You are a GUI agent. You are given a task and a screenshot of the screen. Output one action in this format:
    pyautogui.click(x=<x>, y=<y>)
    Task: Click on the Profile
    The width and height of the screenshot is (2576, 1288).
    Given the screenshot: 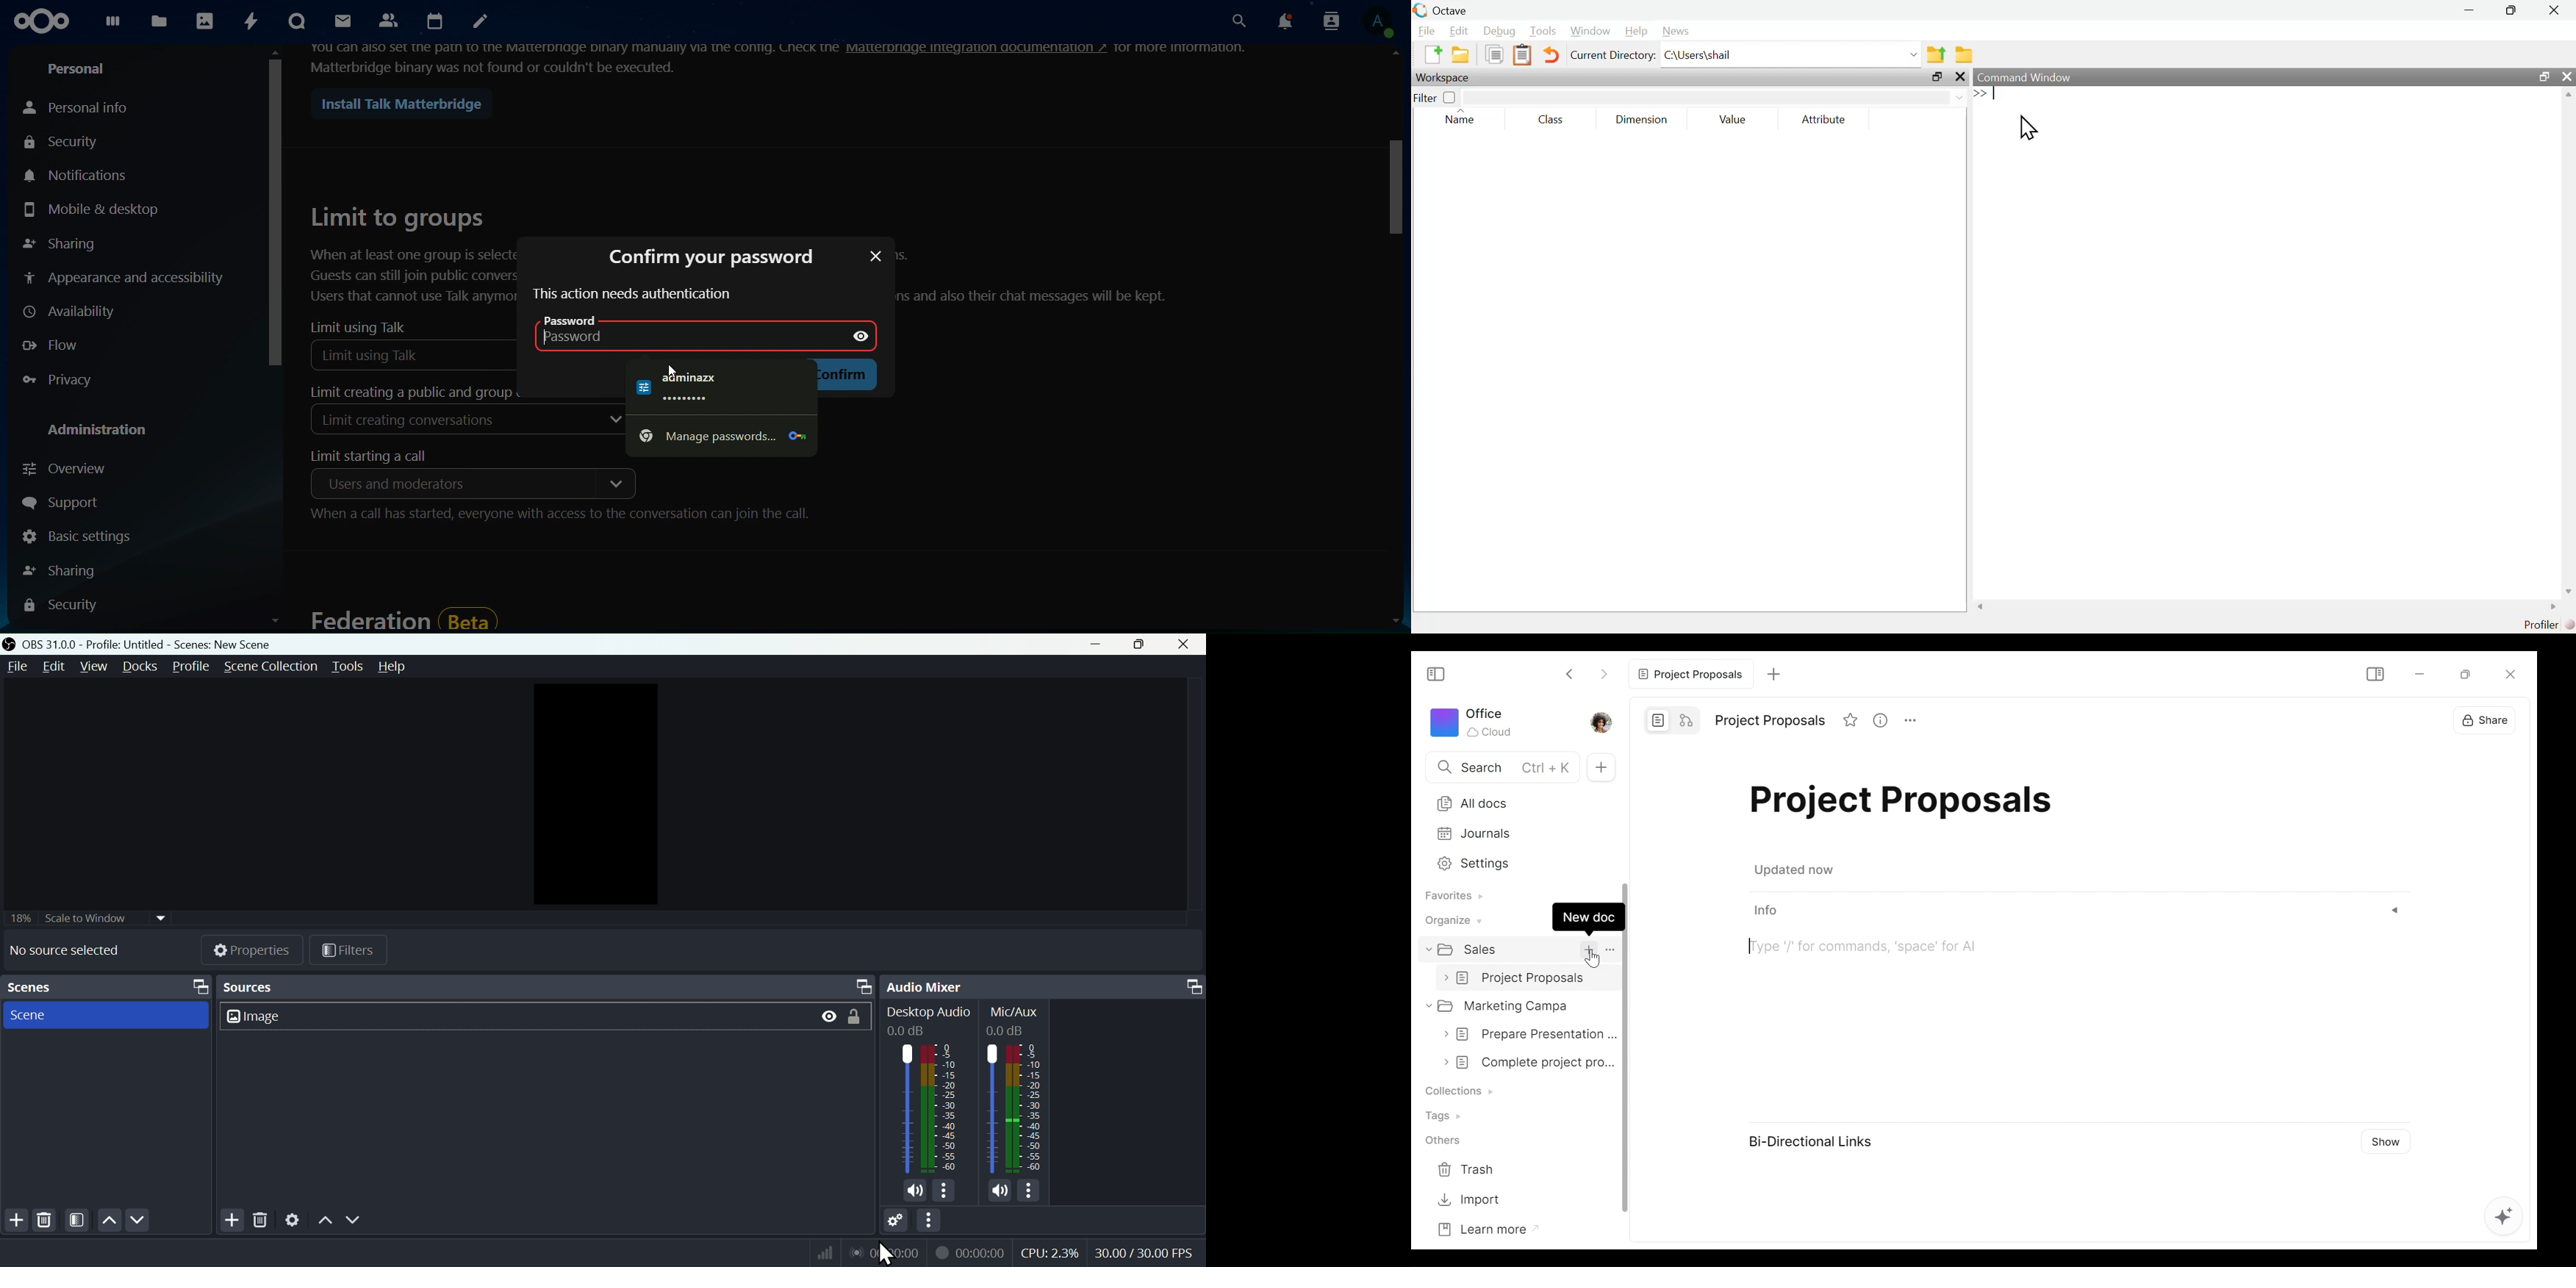 What is the action you would take?
    pyautogui.click(x=192, y=667)
    